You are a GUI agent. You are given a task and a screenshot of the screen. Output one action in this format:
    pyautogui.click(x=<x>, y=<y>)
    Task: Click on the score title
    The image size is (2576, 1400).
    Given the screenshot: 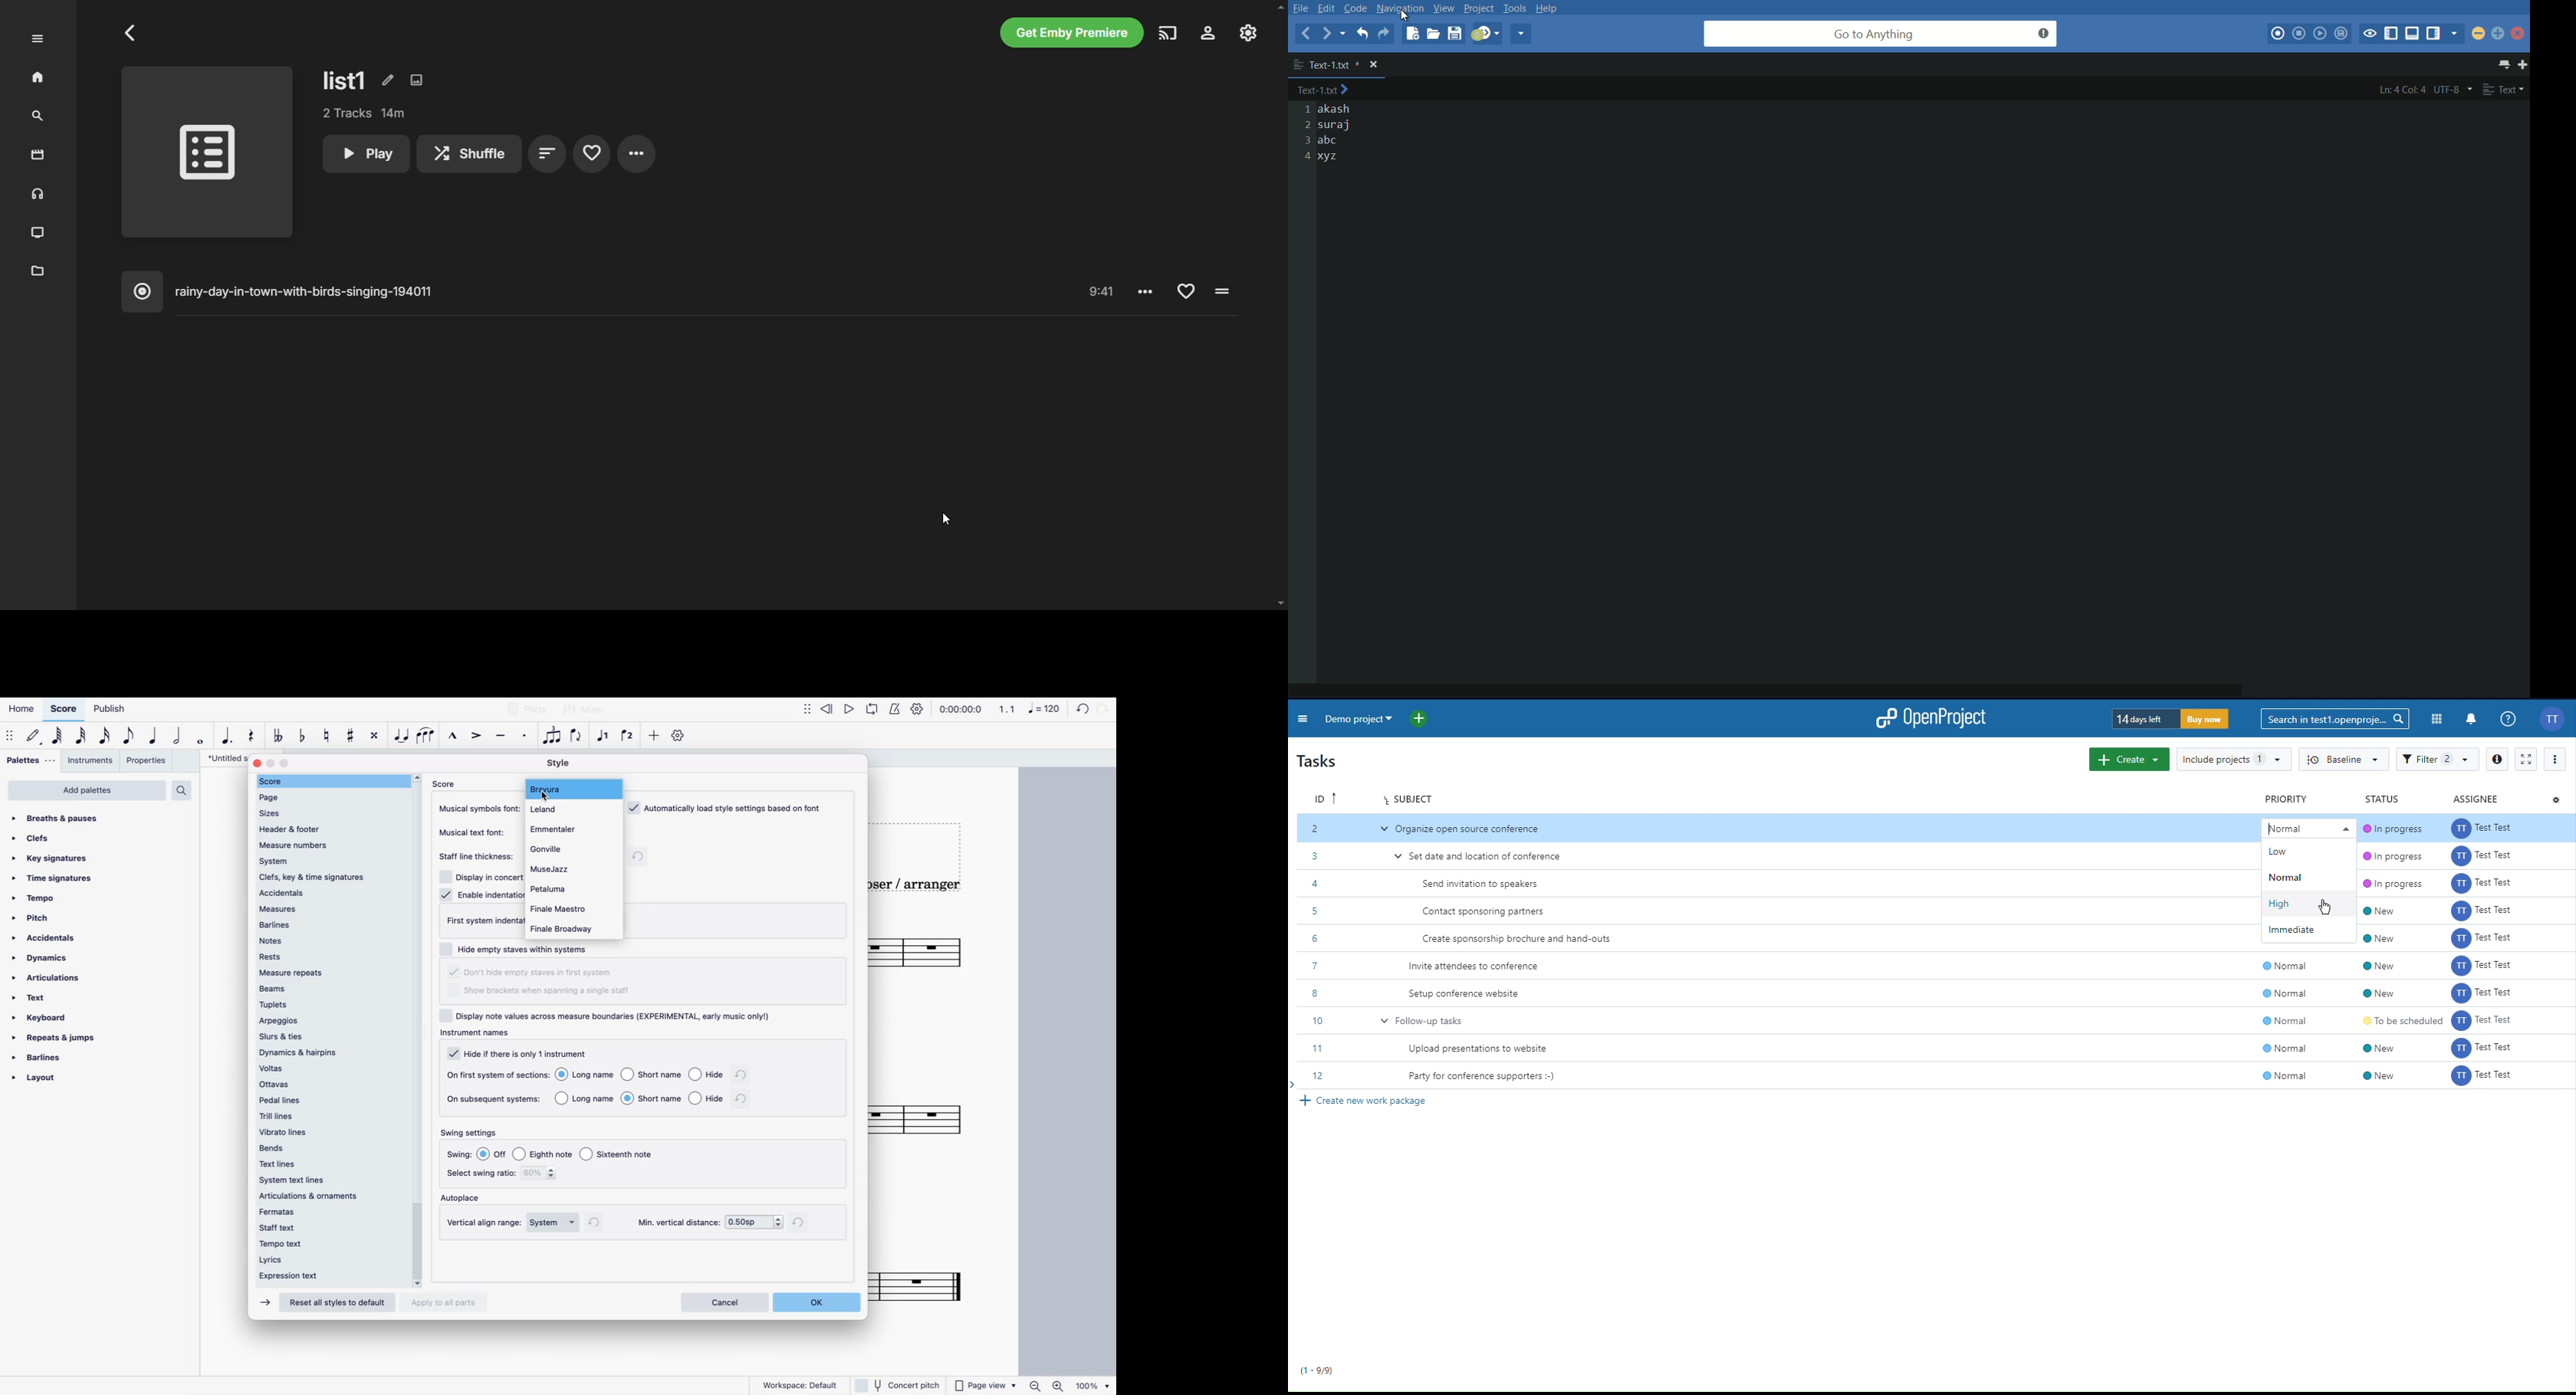 What is the action you would take?
    pyautogui.click(x=221, y=757)
    